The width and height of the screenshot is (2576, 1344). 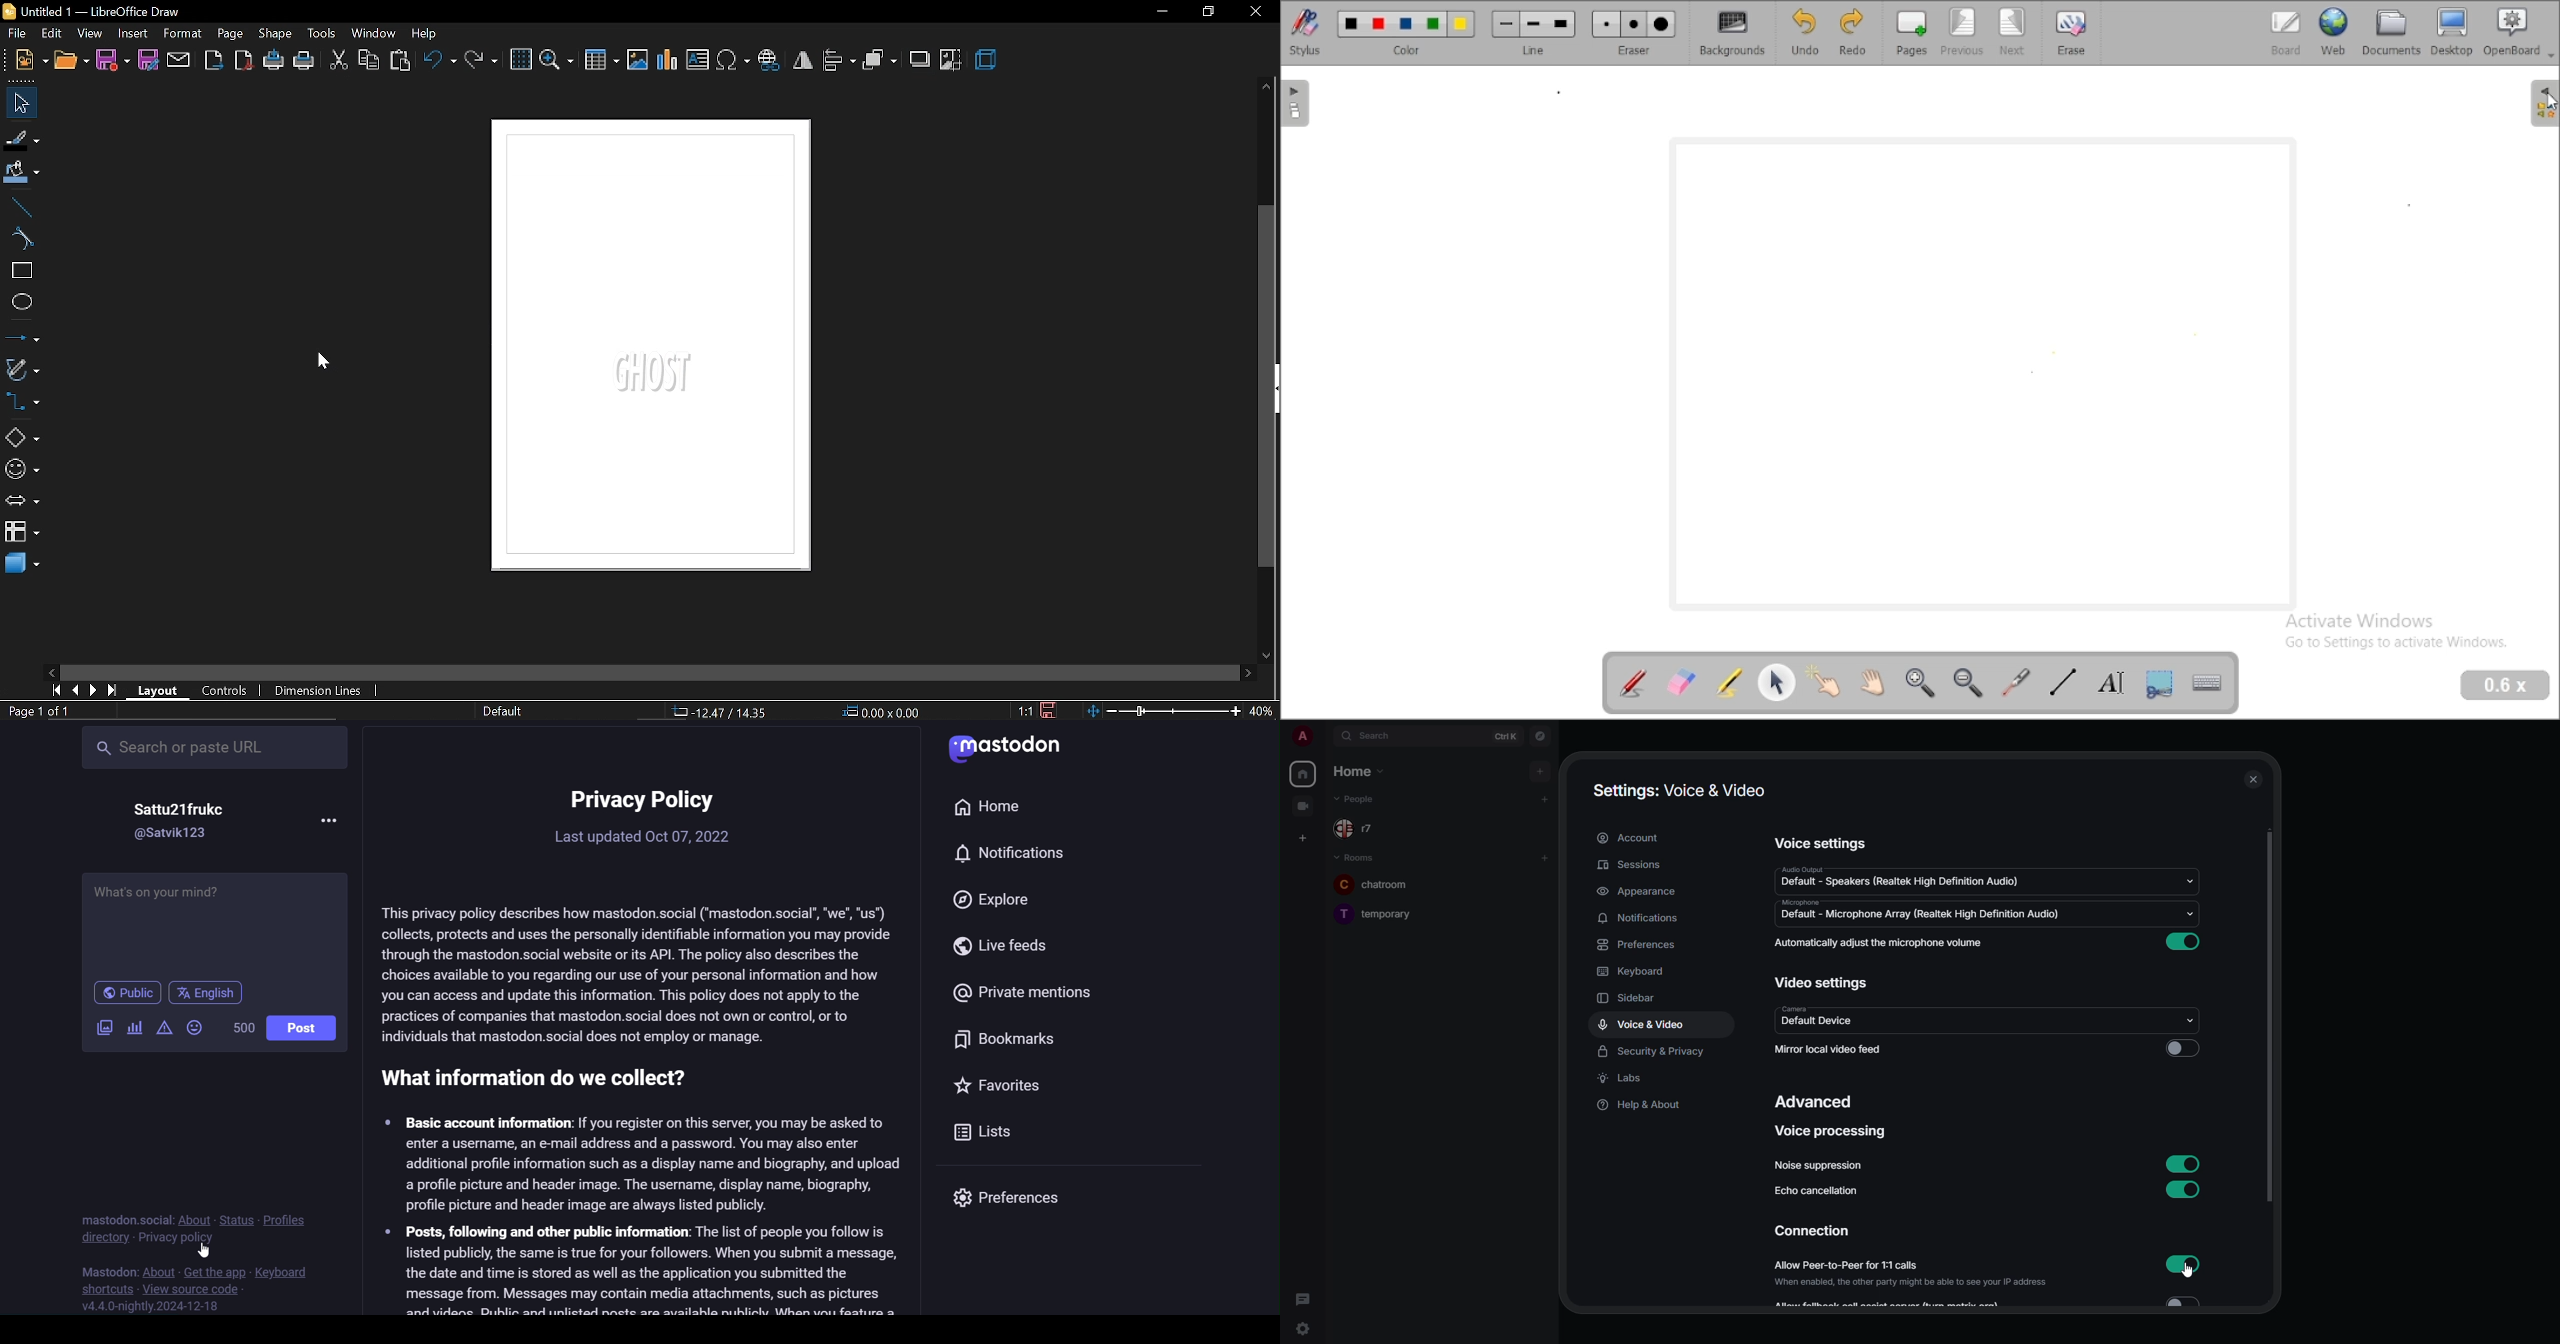 What do you see at coordinates (1546, 799) in the screenshot?
I see `add` at bounding box center [1546, 799].